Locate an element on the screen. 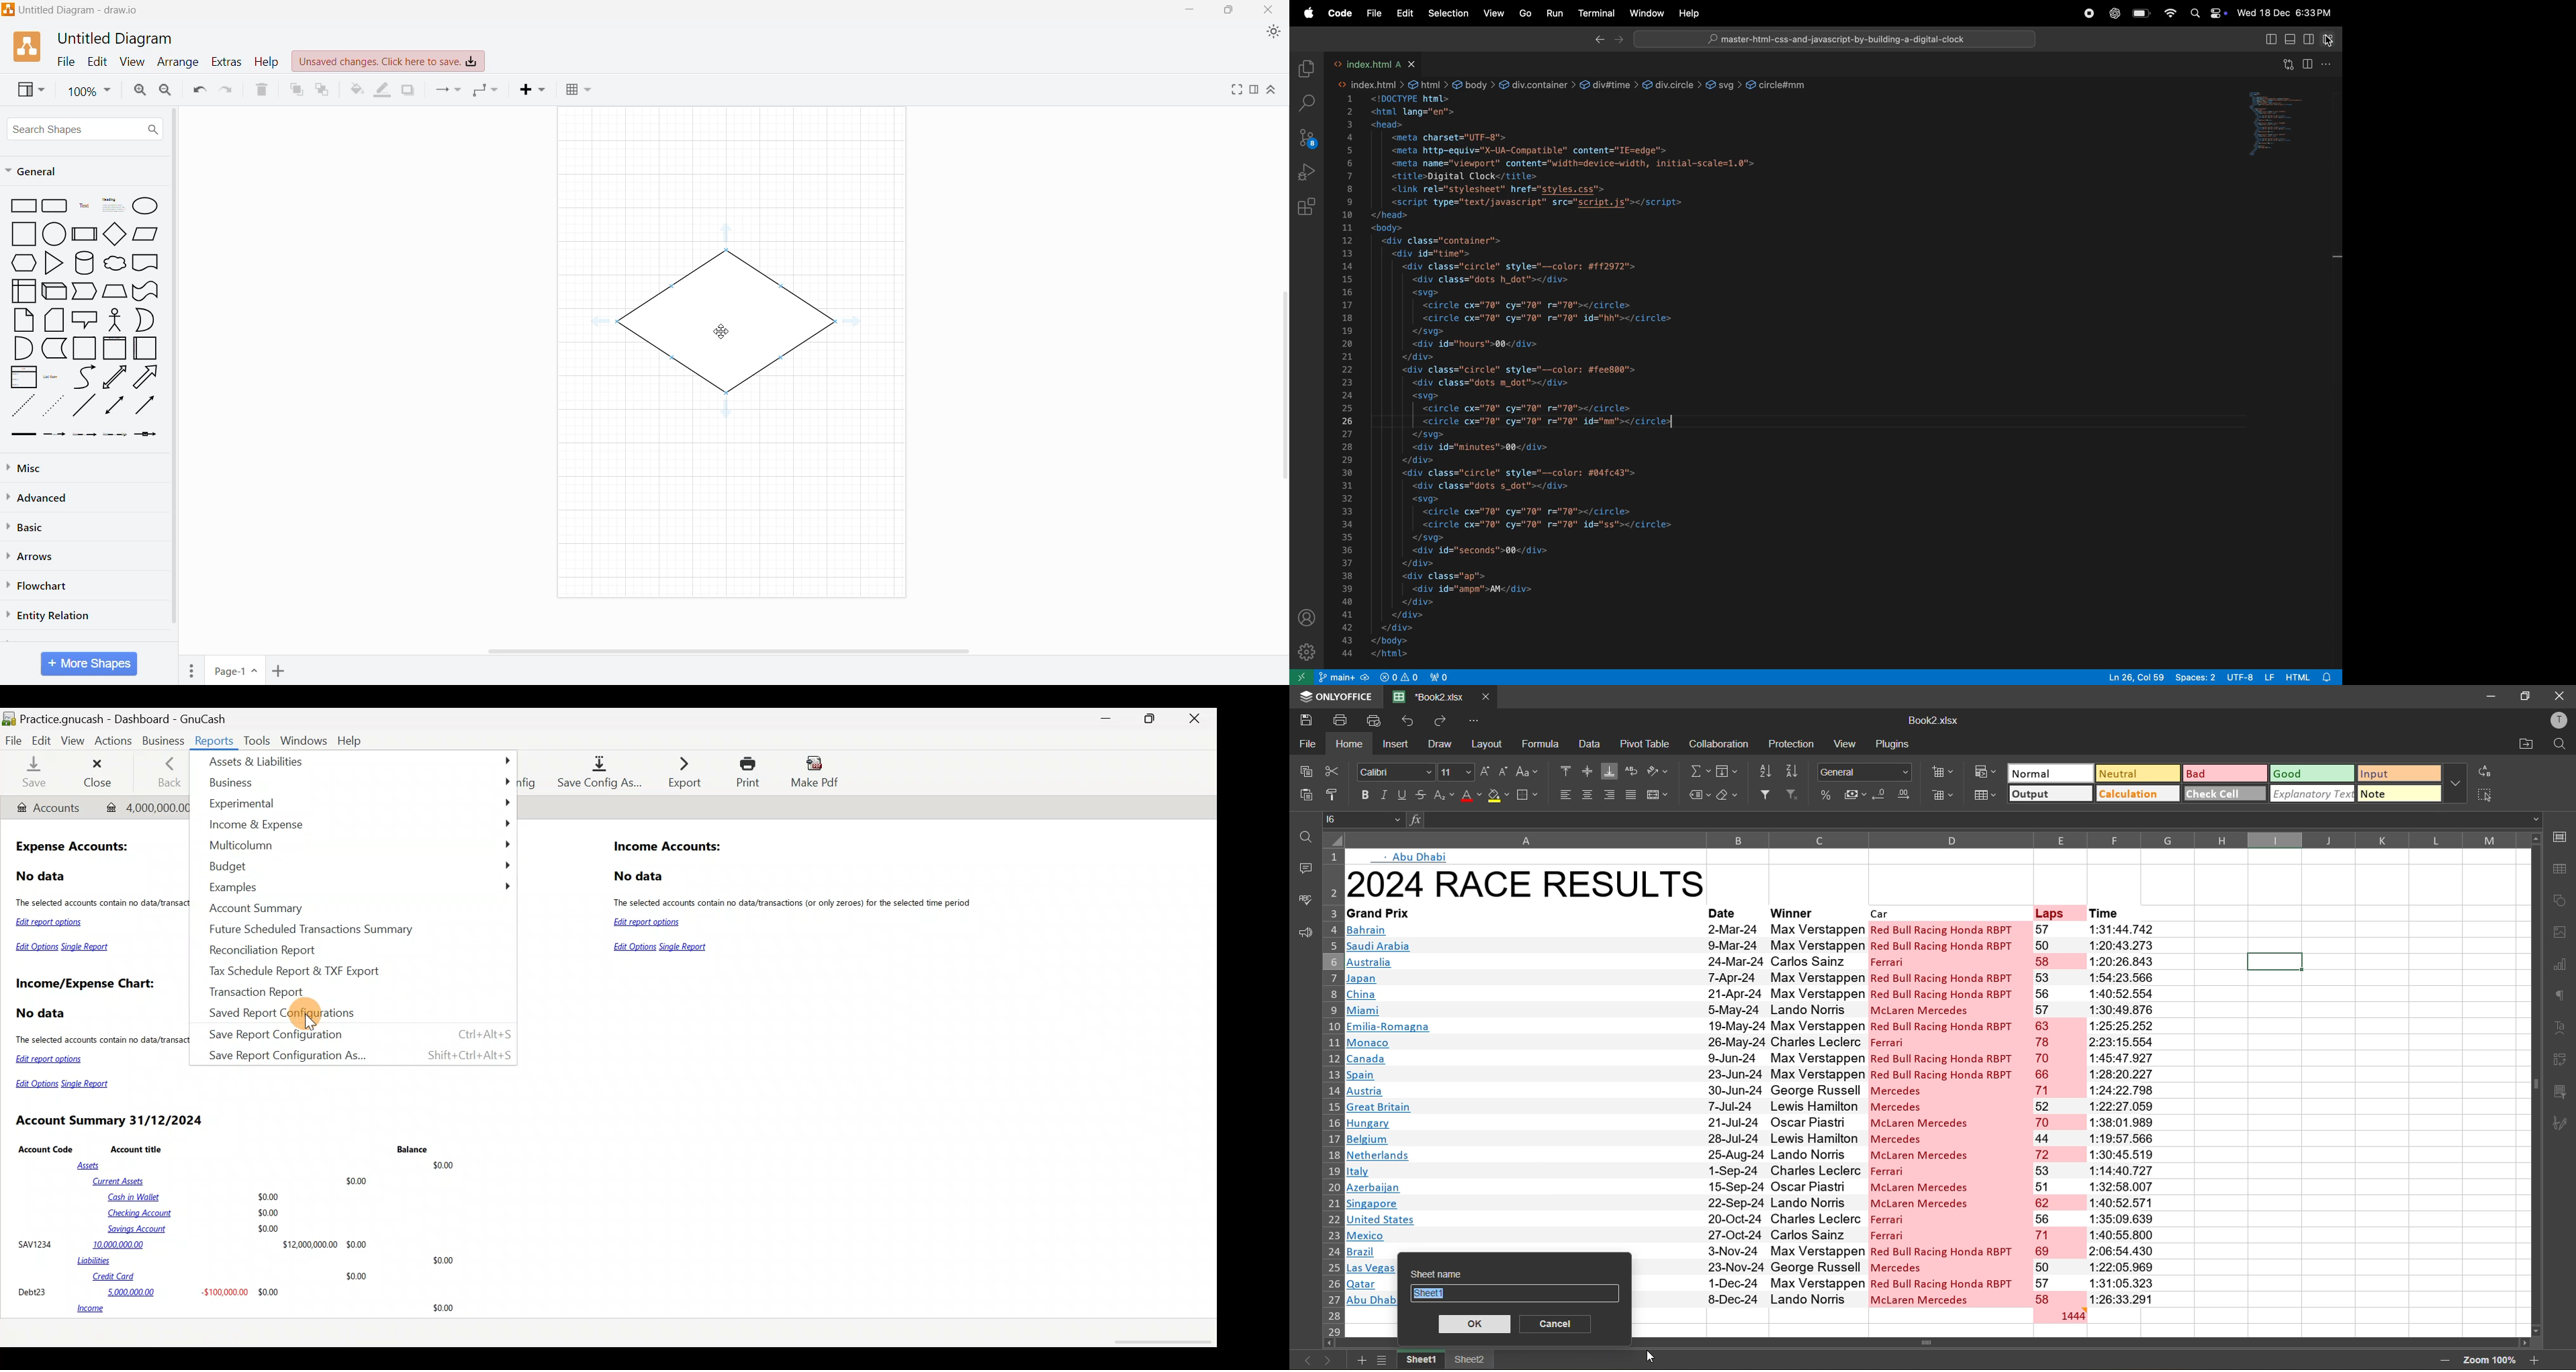 The image size is (2576, 1372). borders is located at coordinates (1529, 794).